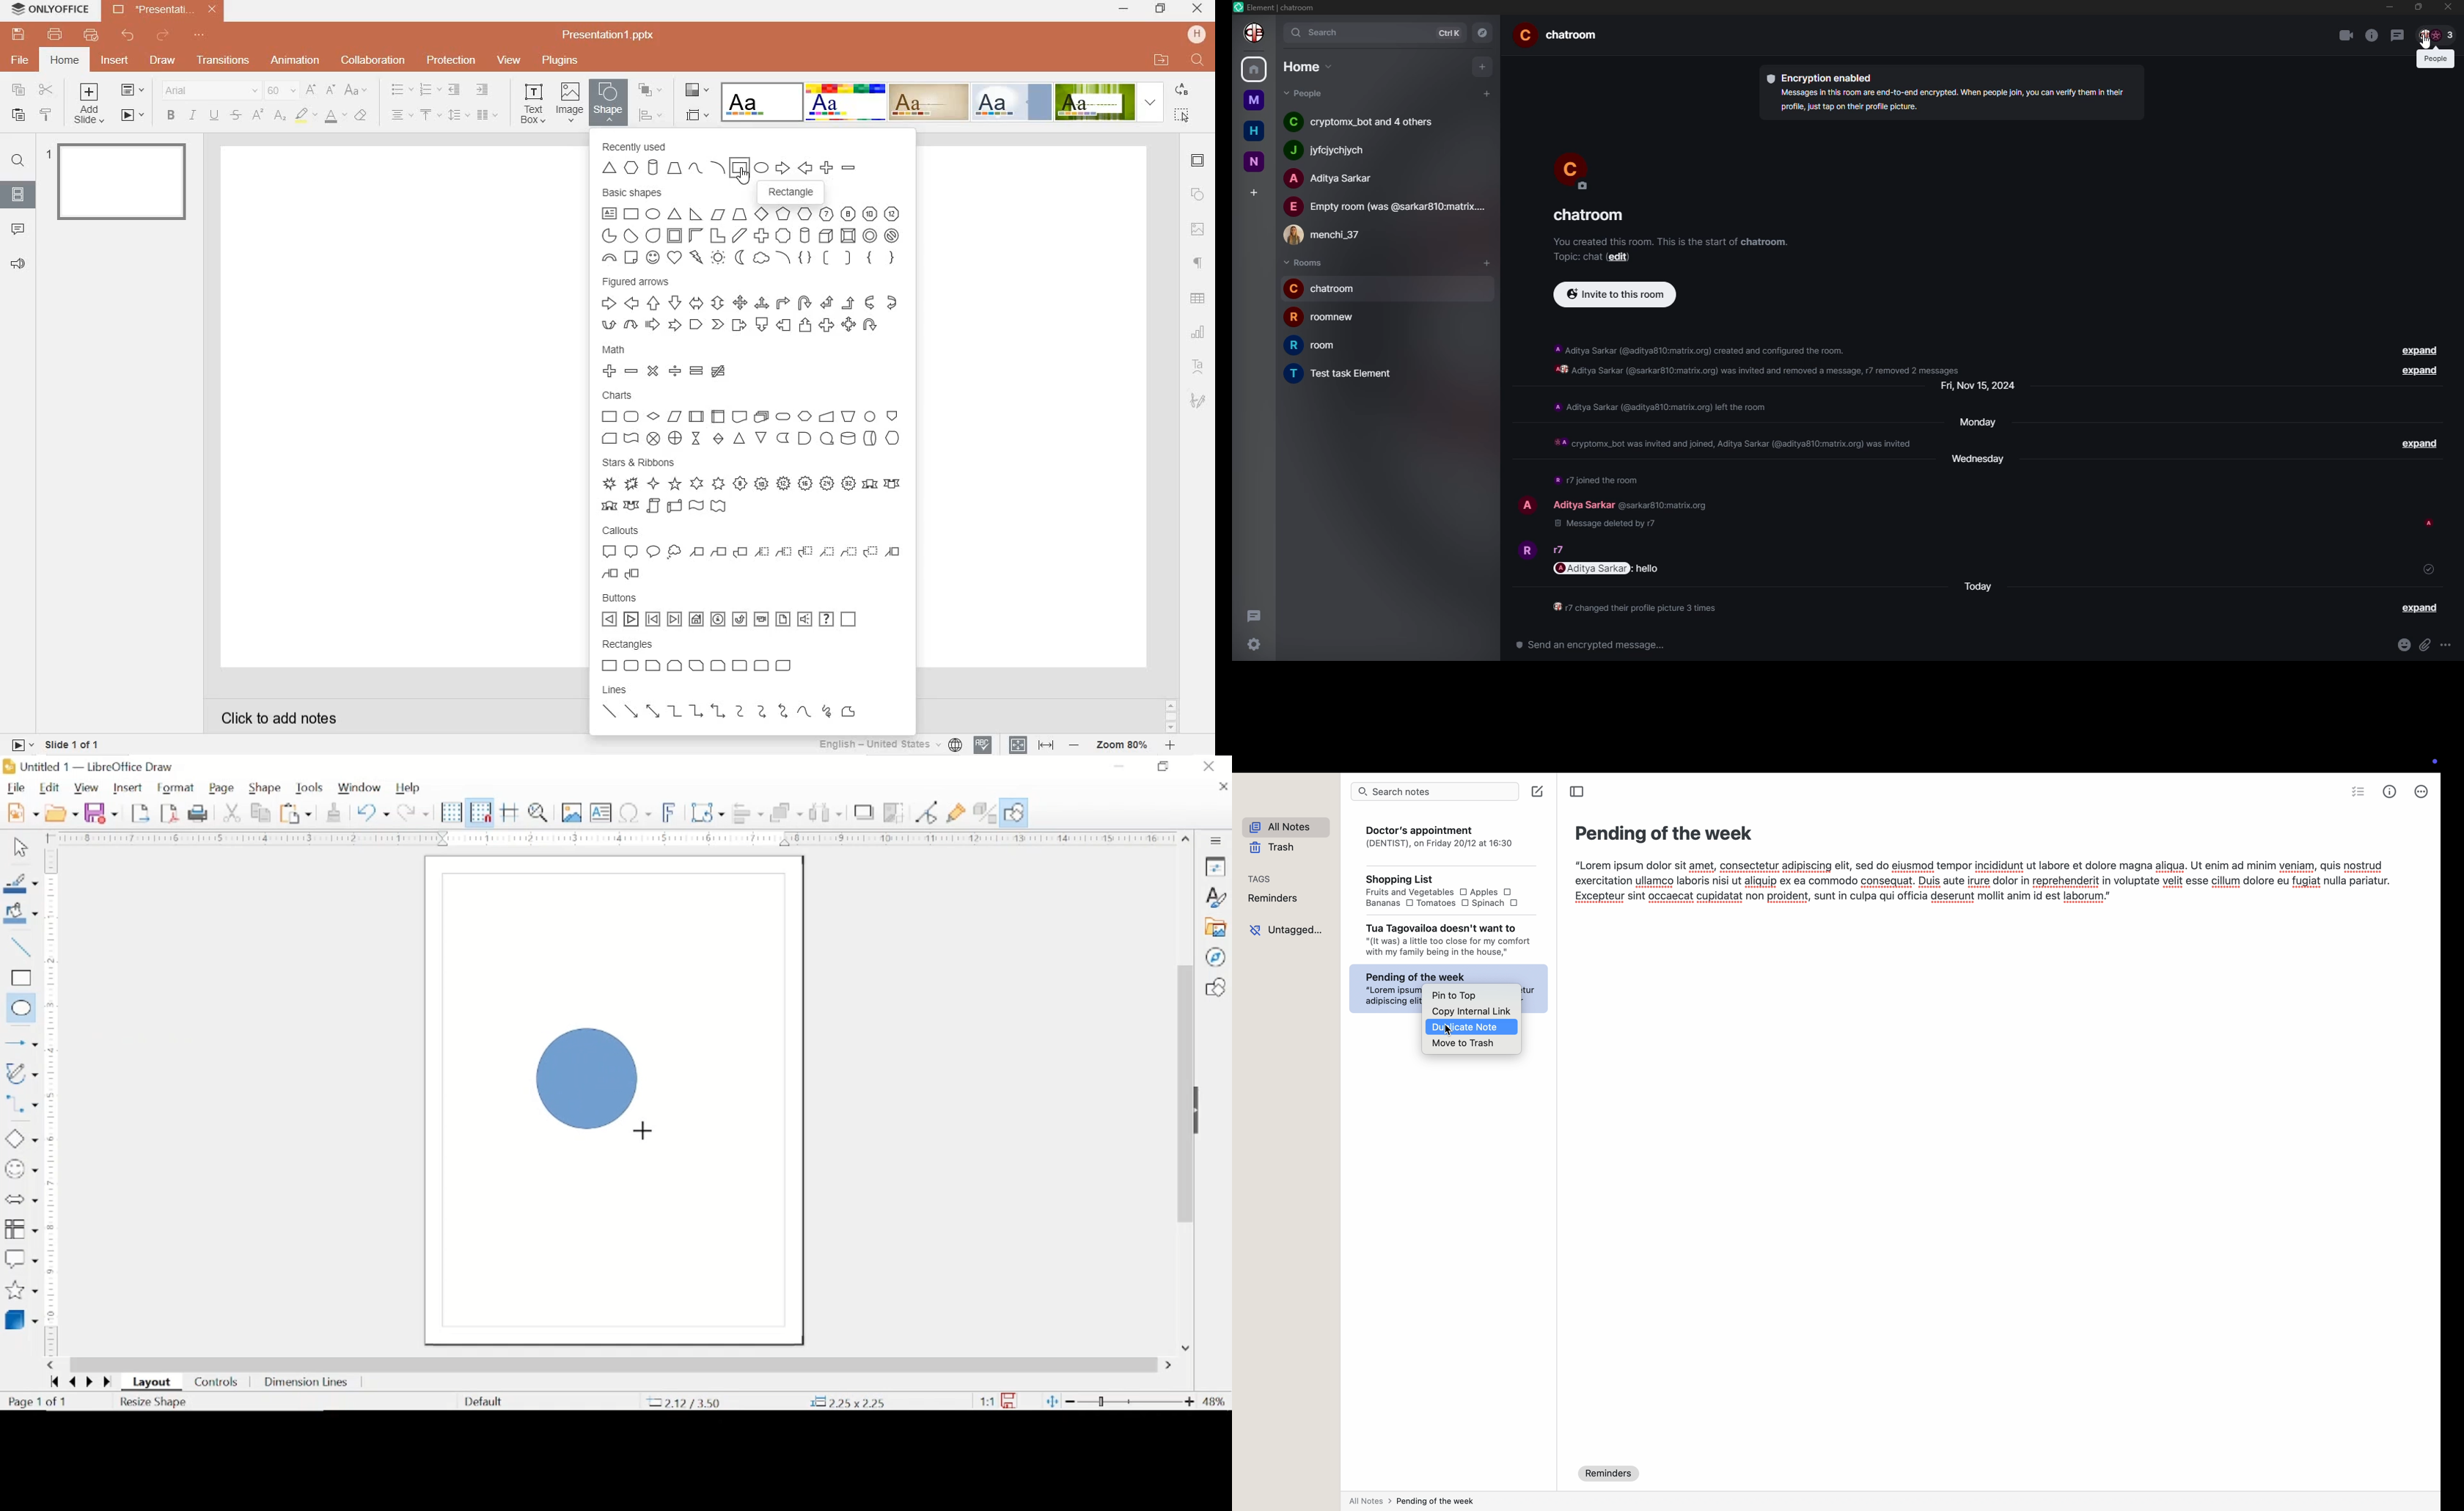 The height and width of the screenshot is (1512, 2464). Describe the element at coordinates (17, 192) in the screenshot. I see `slides` at that location.